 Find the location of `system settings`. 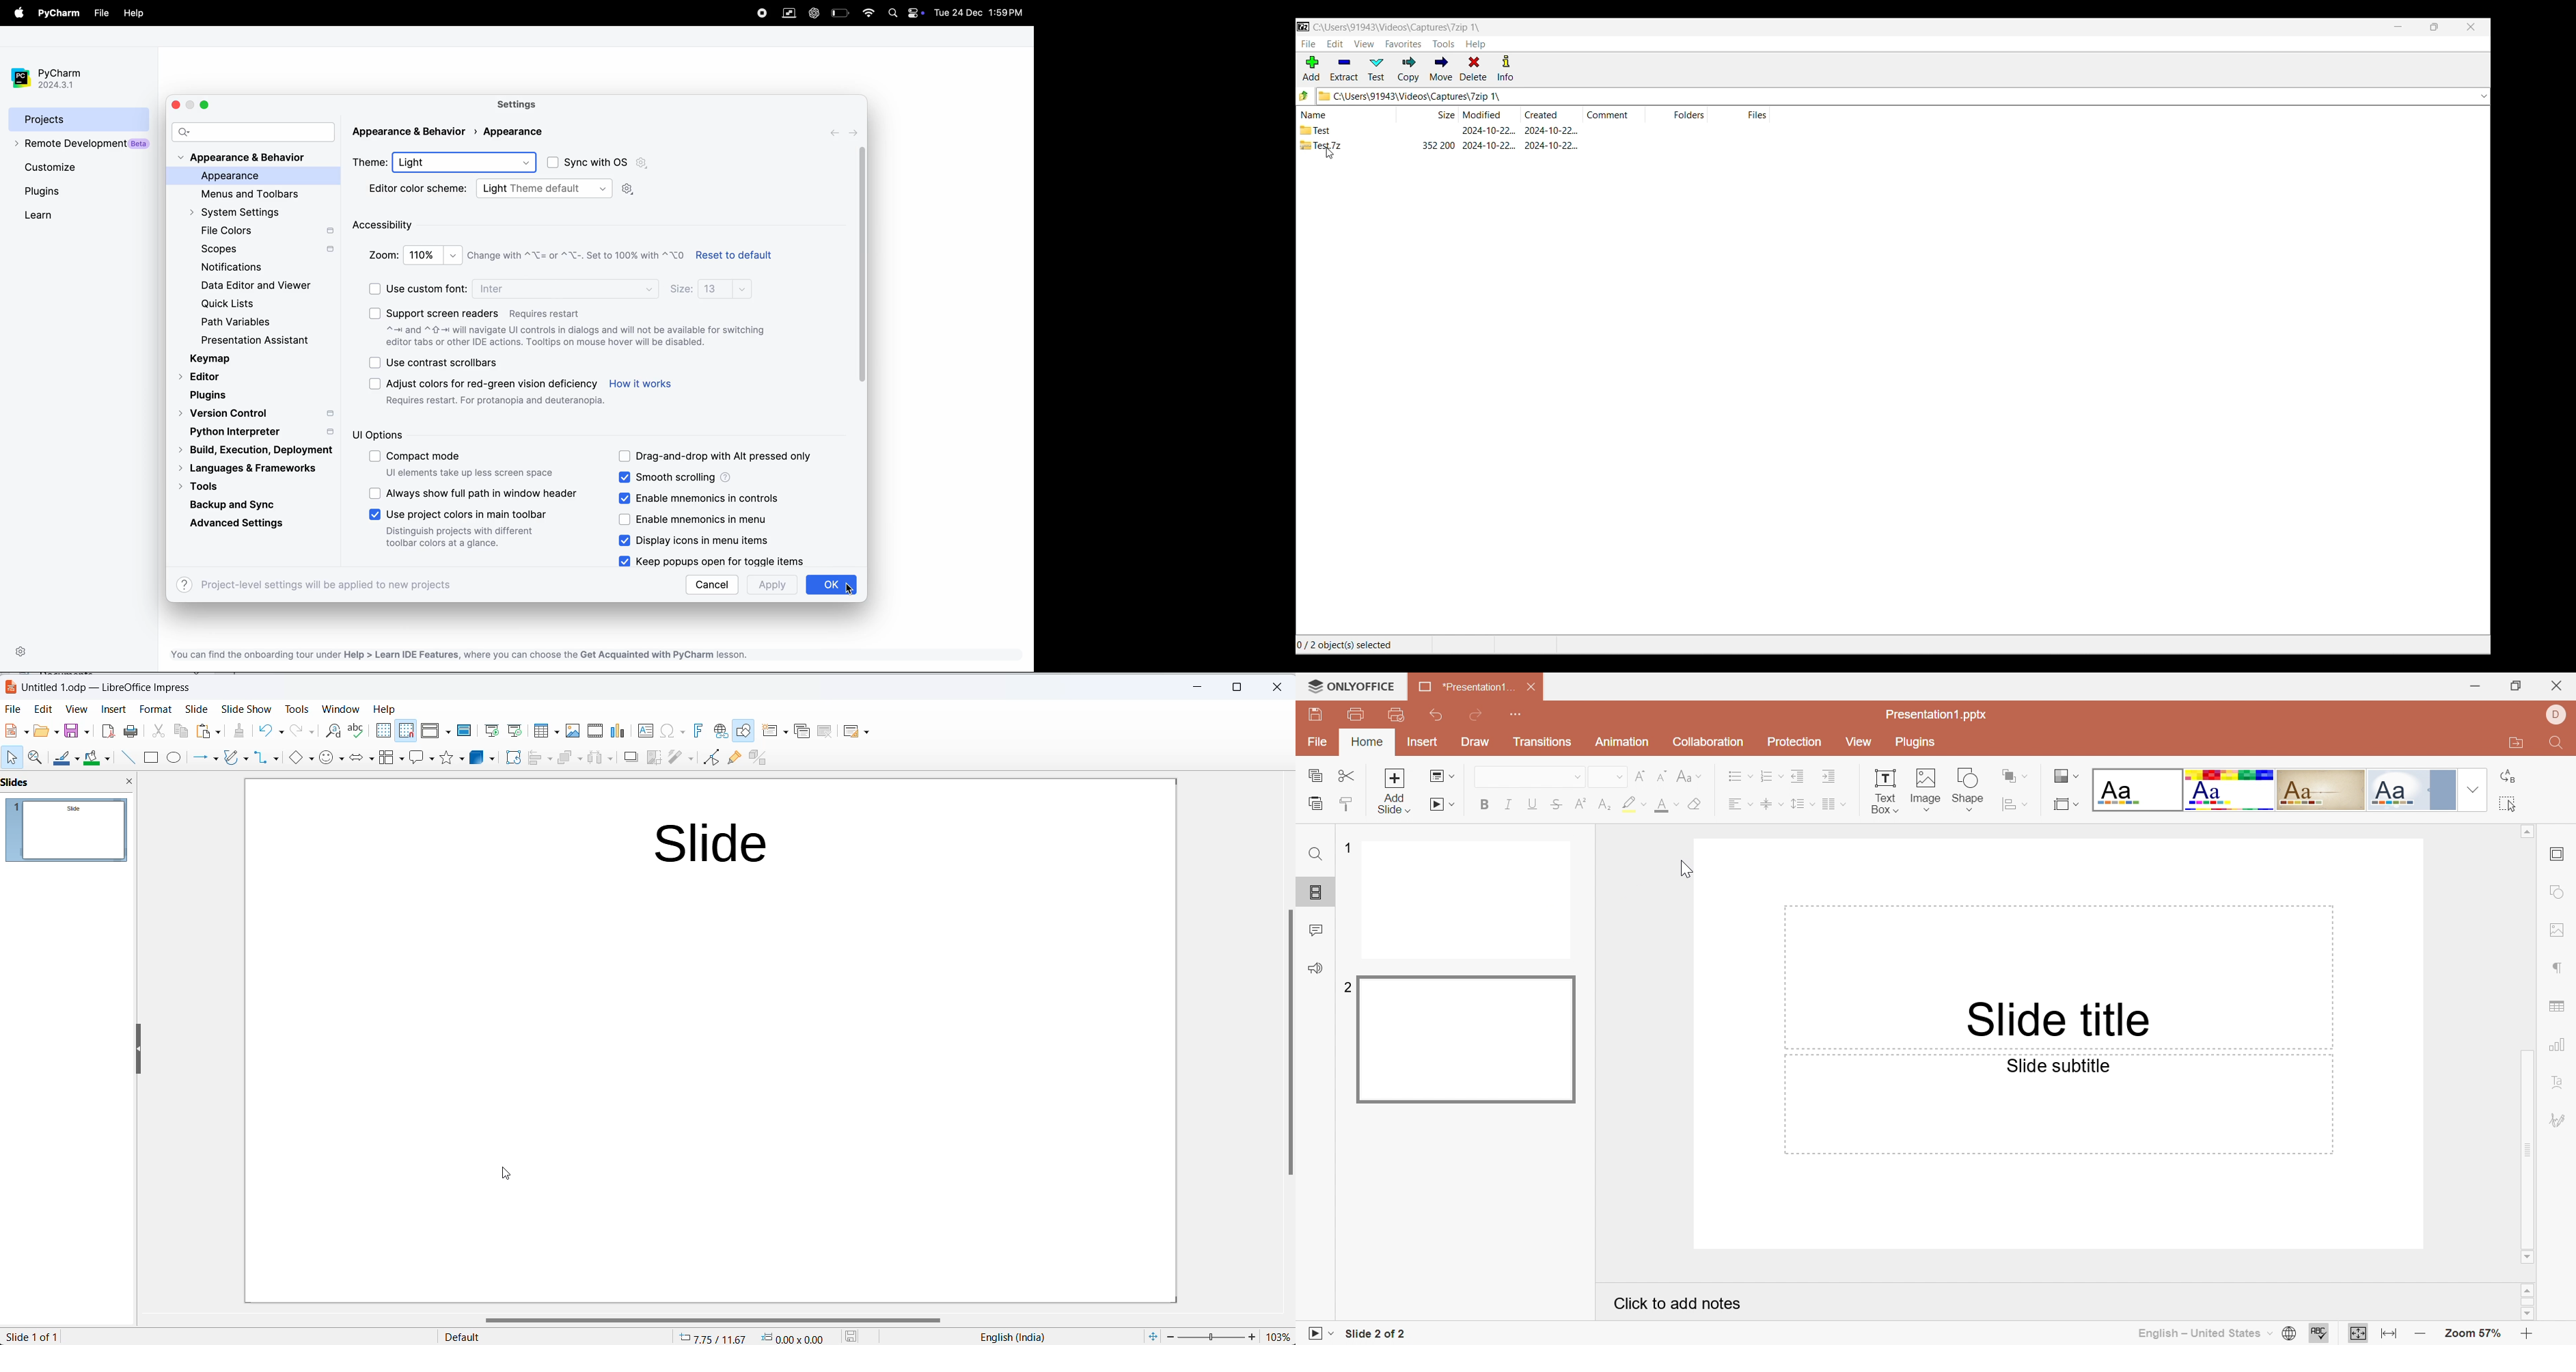

system settings is located at coordinates (249, 213).